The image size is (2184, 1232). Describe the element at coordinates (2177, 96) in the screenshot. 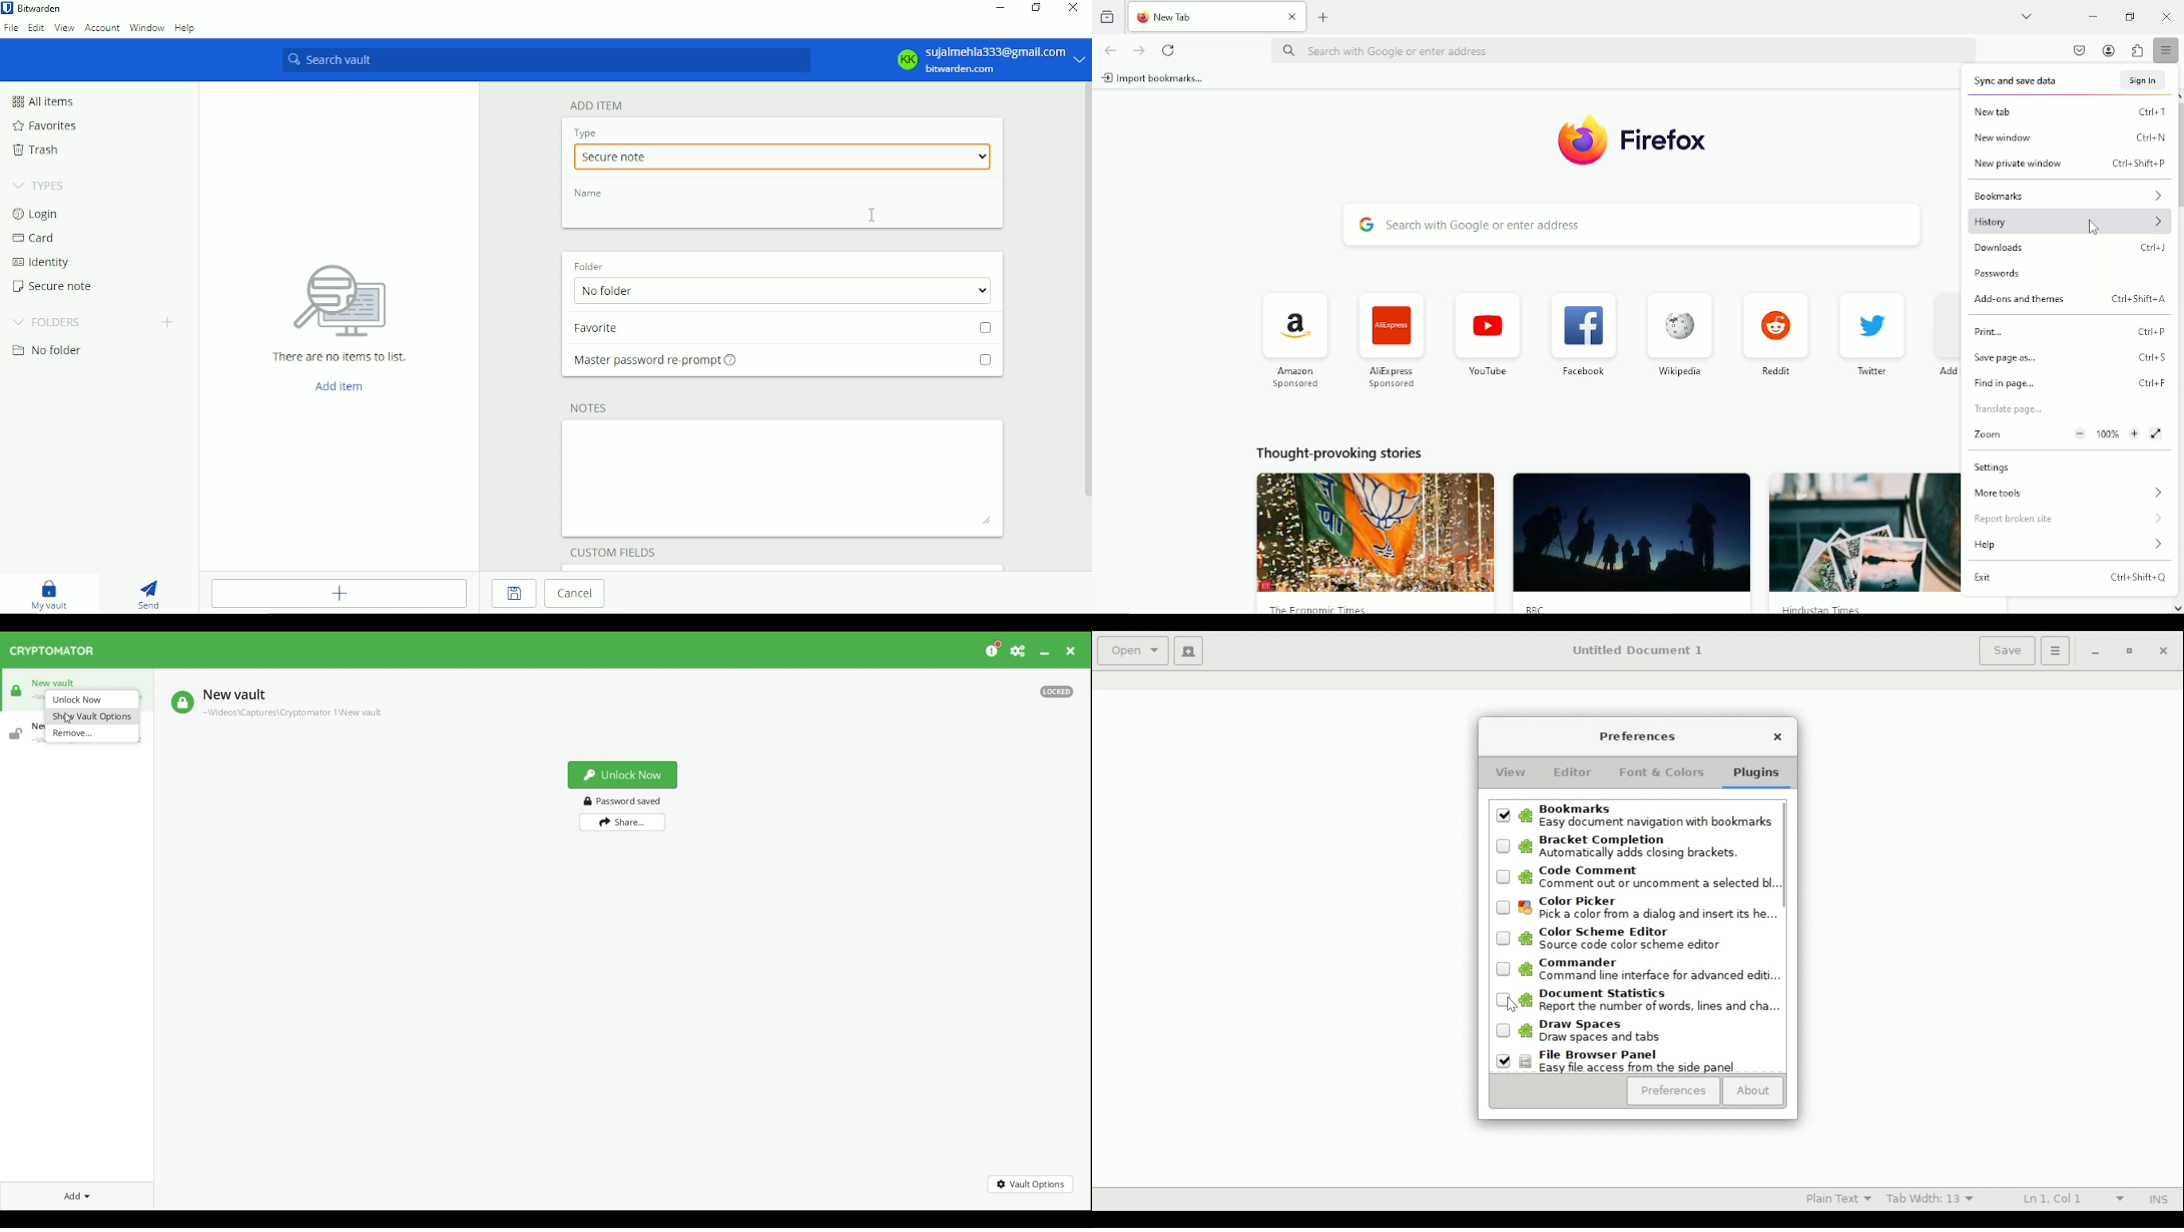

I see `scroll up` at that location.